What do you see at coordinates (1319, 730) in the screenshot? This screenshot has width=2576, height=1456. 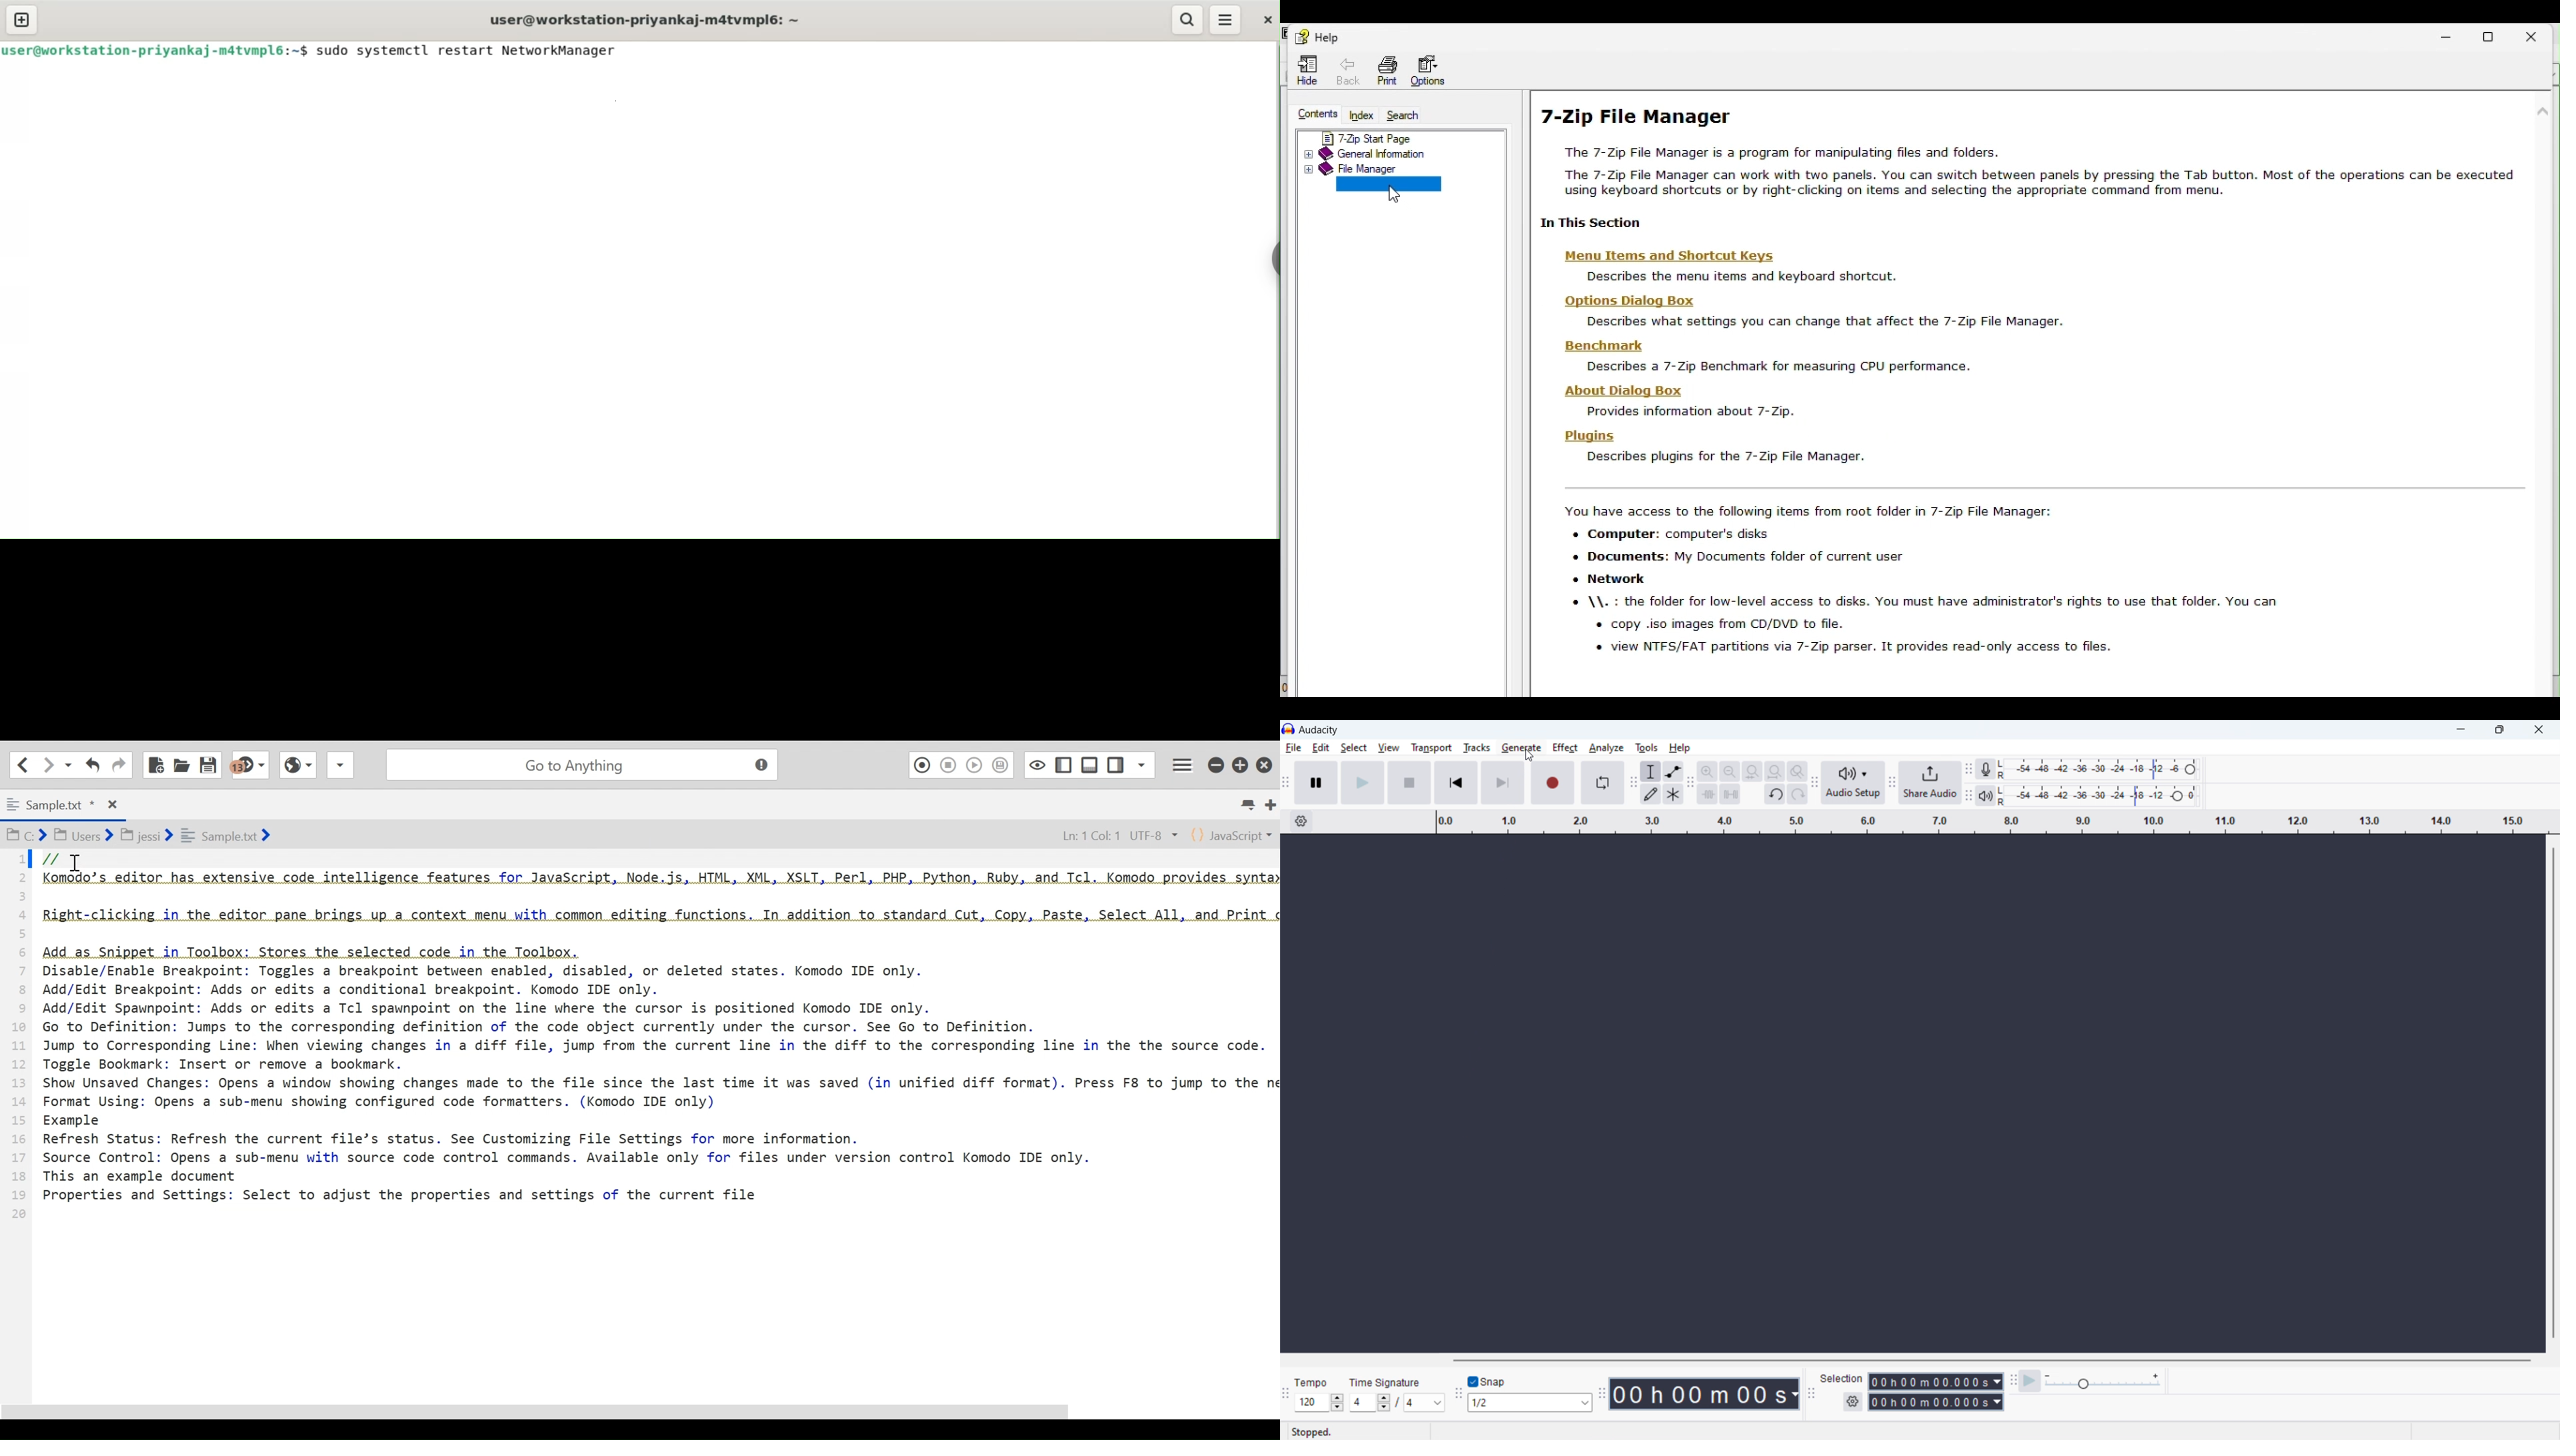 I see `title` at bounding box center [1319, 730].